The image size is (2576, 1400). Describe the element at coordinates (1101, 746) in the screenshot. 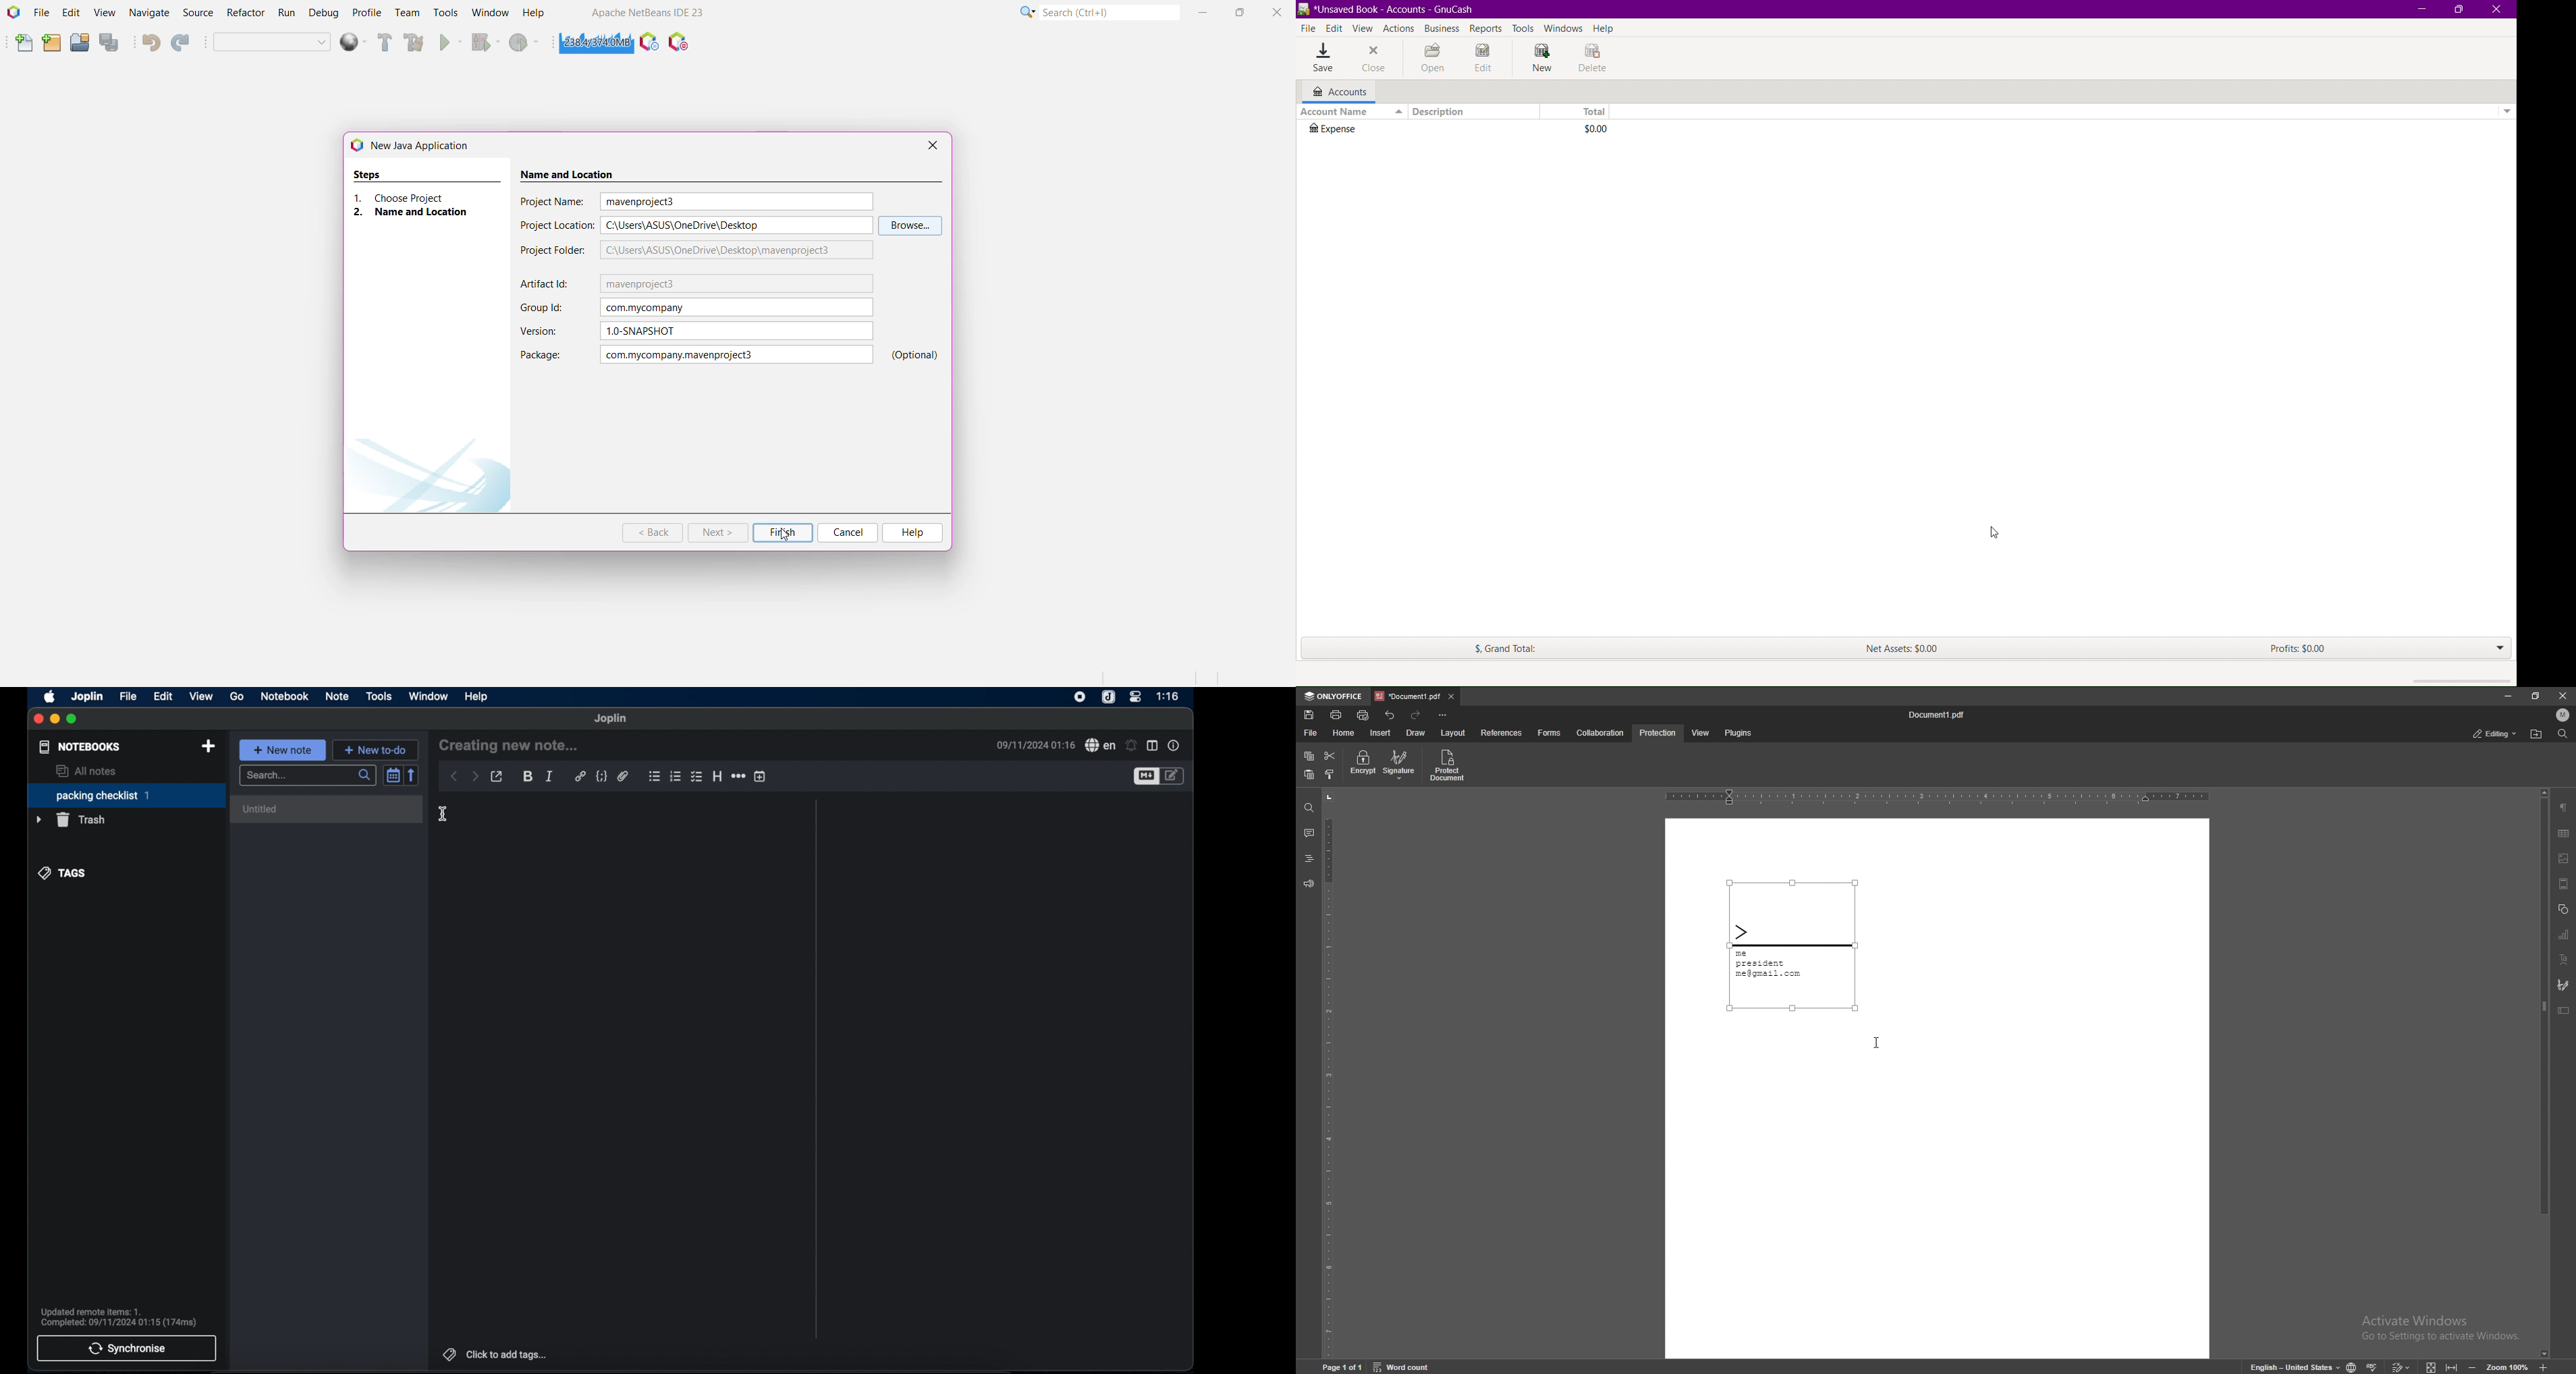

I see `spell check` at that location.